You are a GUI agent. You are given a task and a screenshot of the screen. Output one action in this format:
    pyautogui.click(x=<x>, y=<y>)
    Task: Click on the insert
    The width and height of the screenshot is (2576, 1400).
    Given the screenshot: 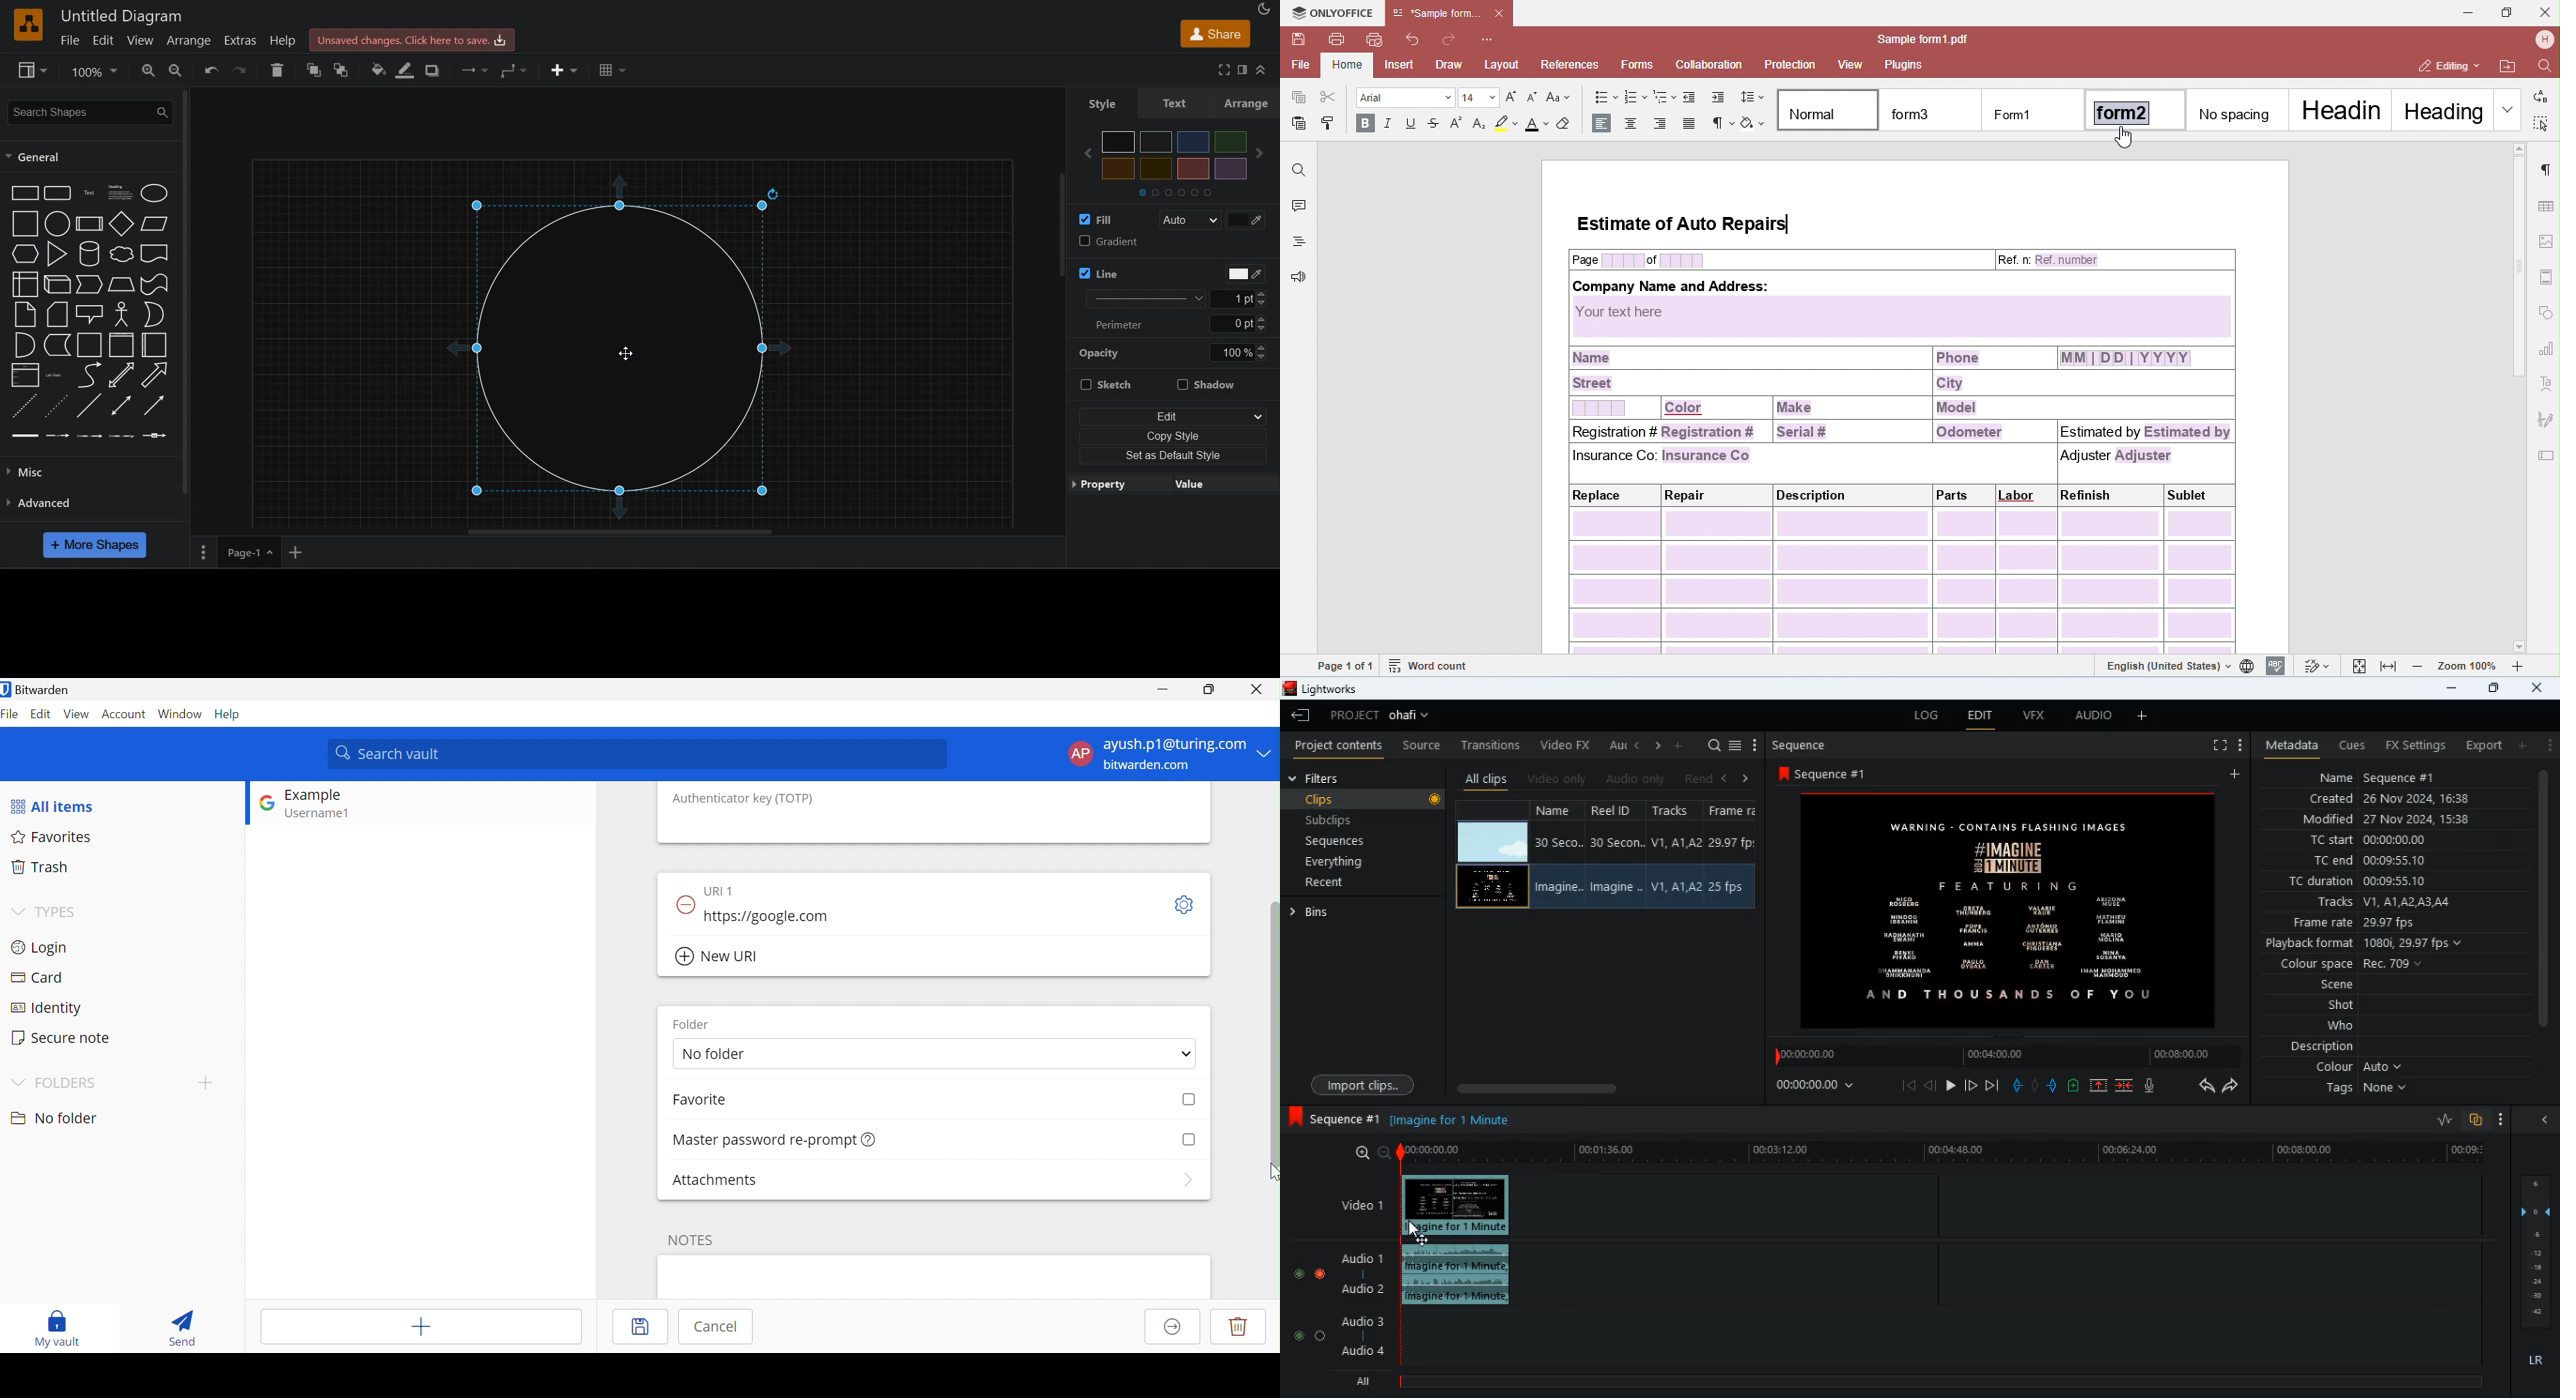 What is the action you would take?
    pyautogui.click(x=561, y=71)
    